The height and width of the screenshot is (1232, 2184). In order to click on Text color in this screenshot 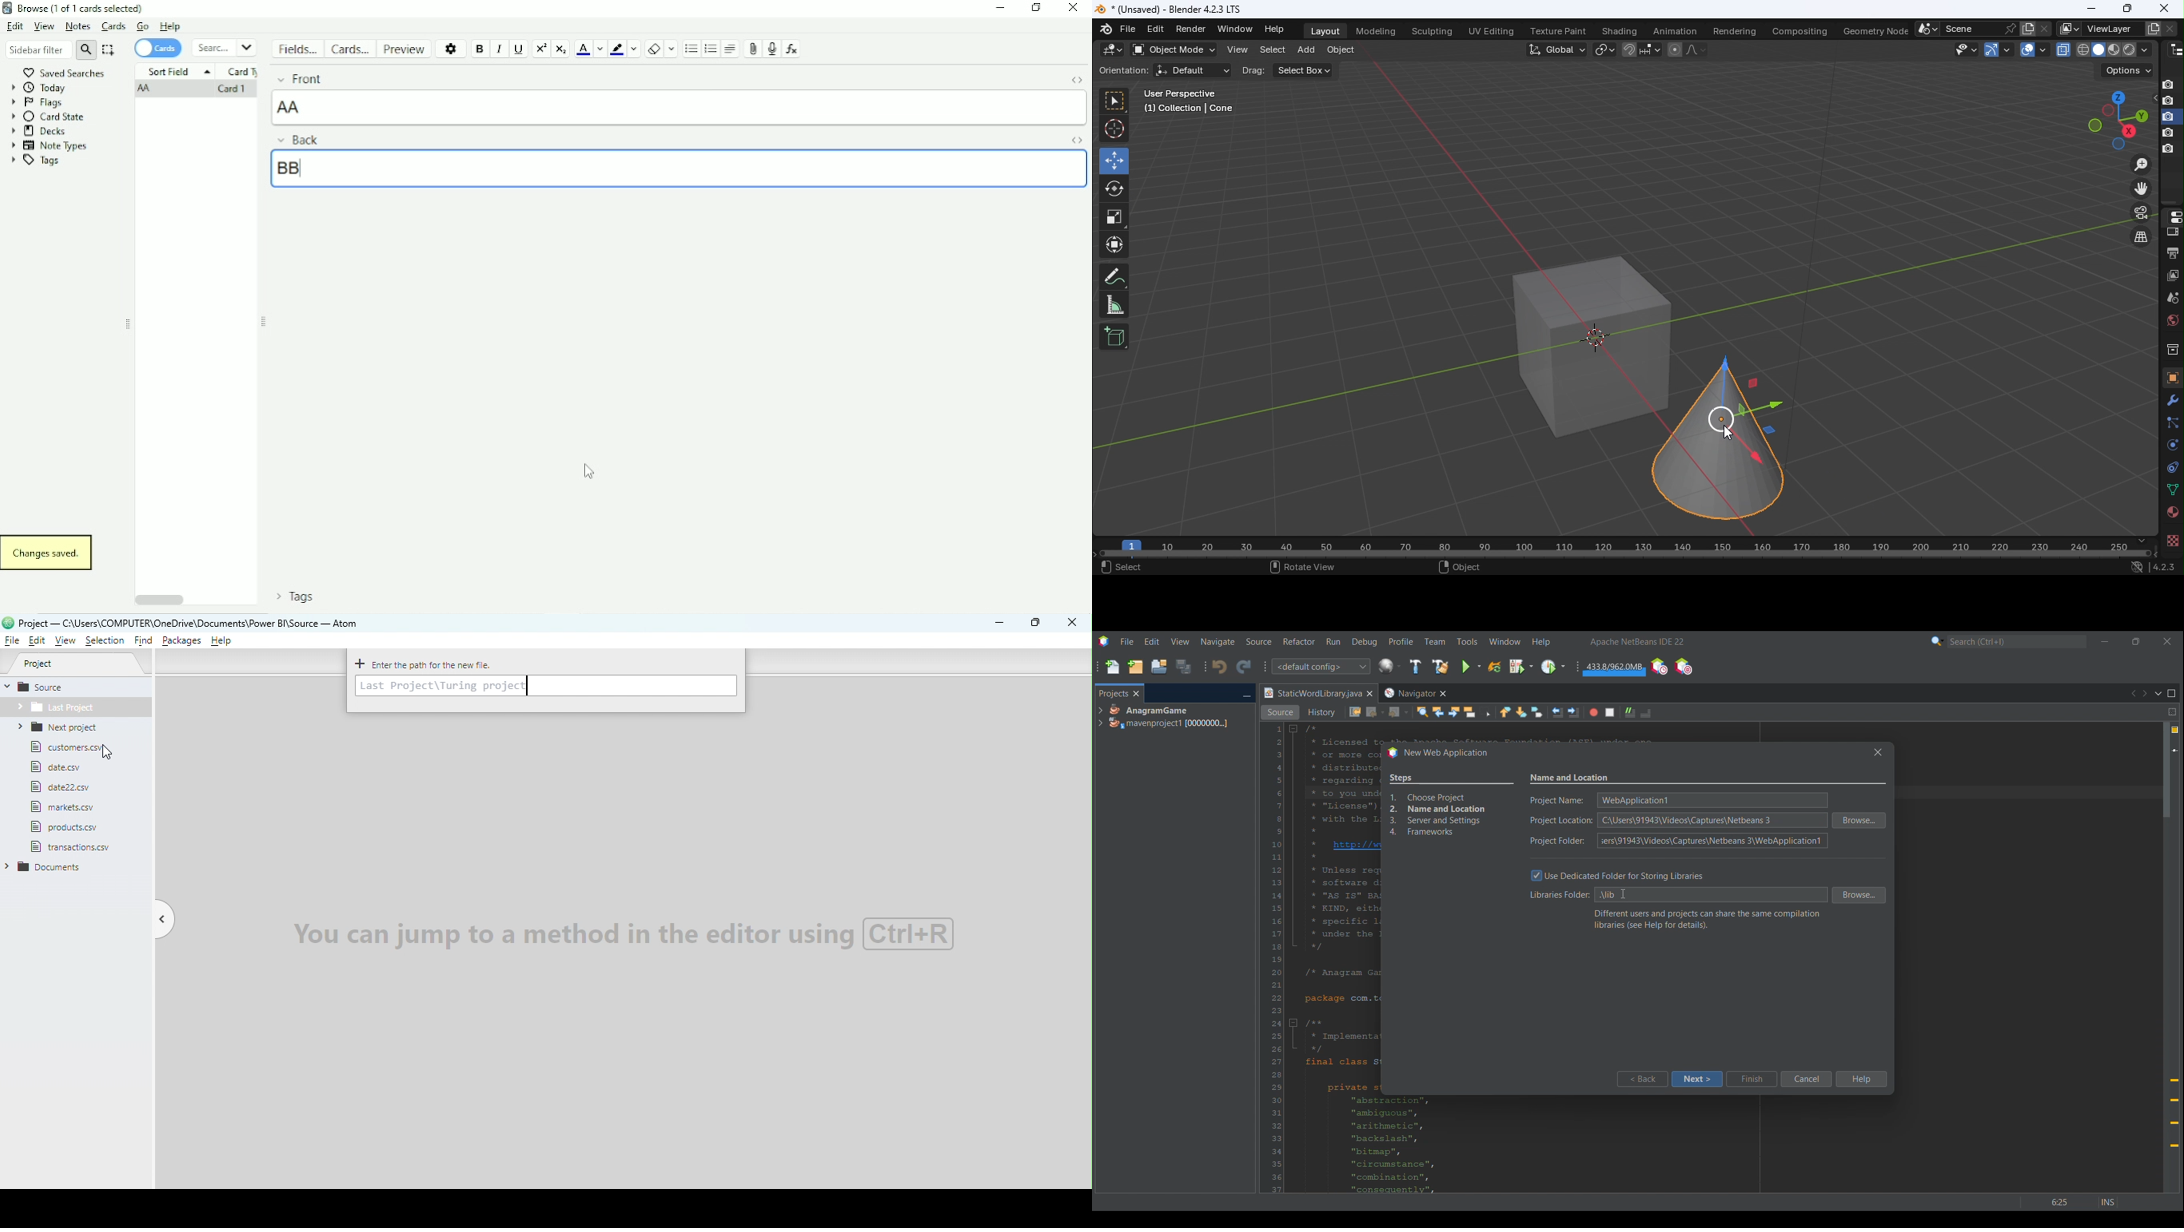, I will do `click(583, 48)`.